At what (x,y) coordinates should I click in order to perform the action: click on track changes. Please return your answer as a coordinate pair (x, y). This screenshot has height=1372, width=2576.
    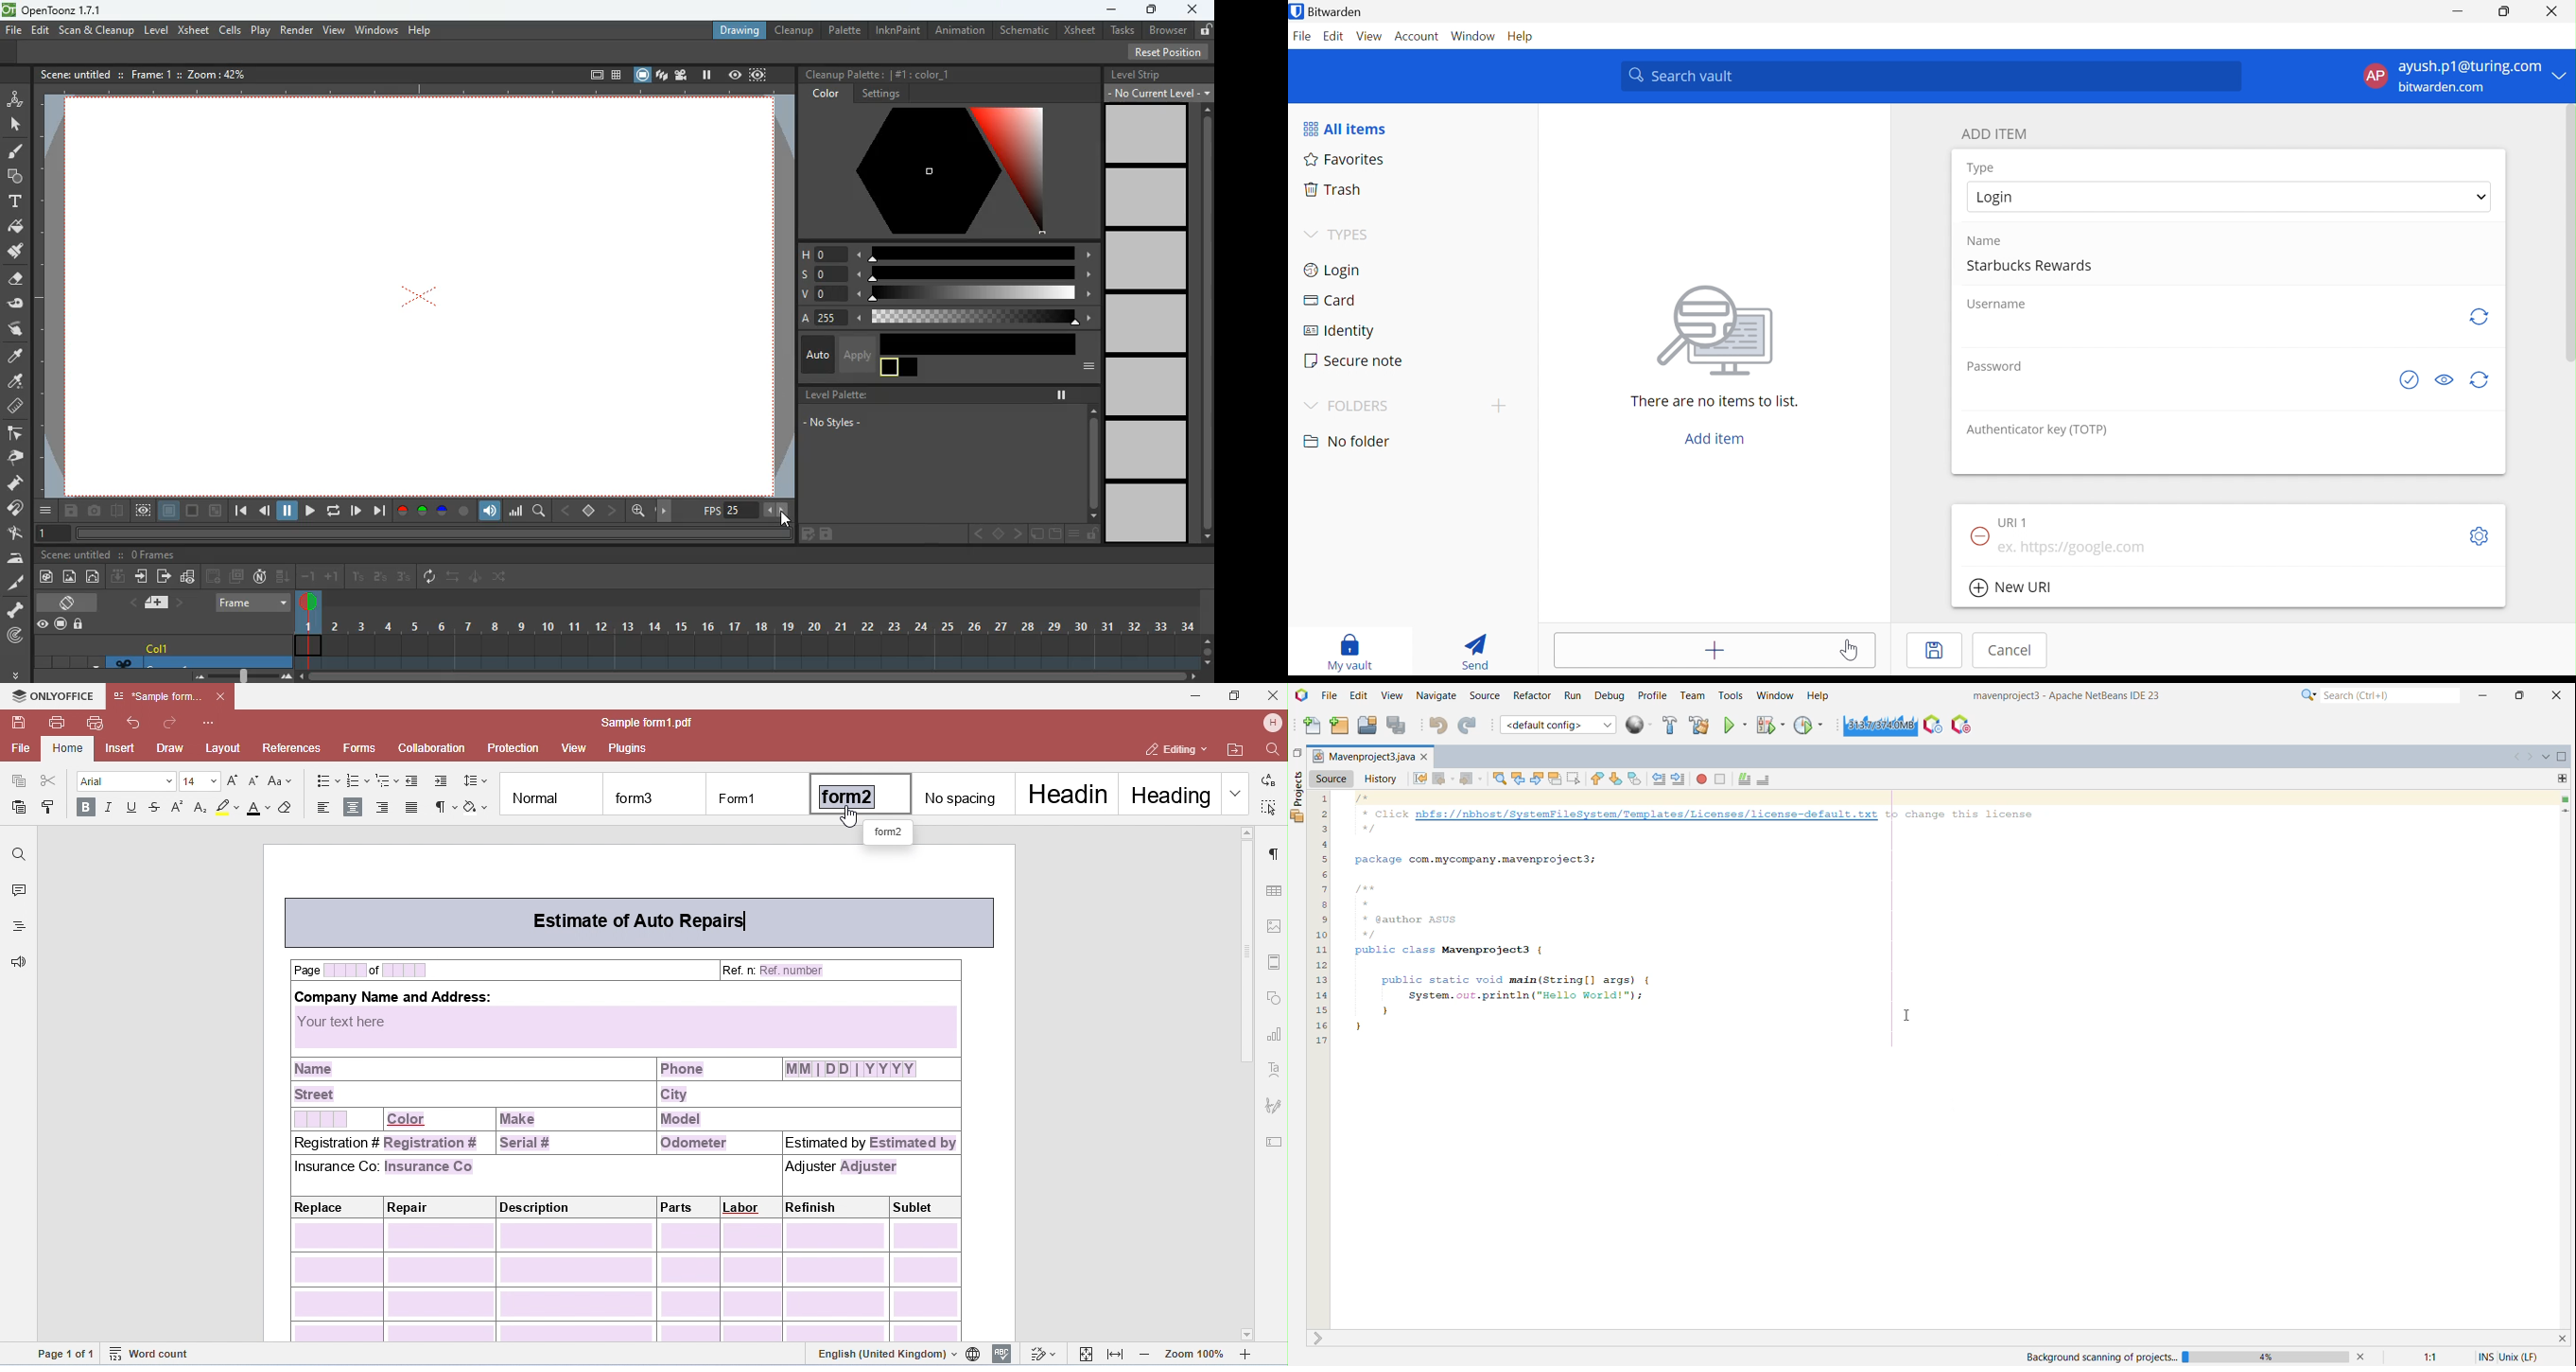
    Looking at the image, I should click on (1042, 1354).